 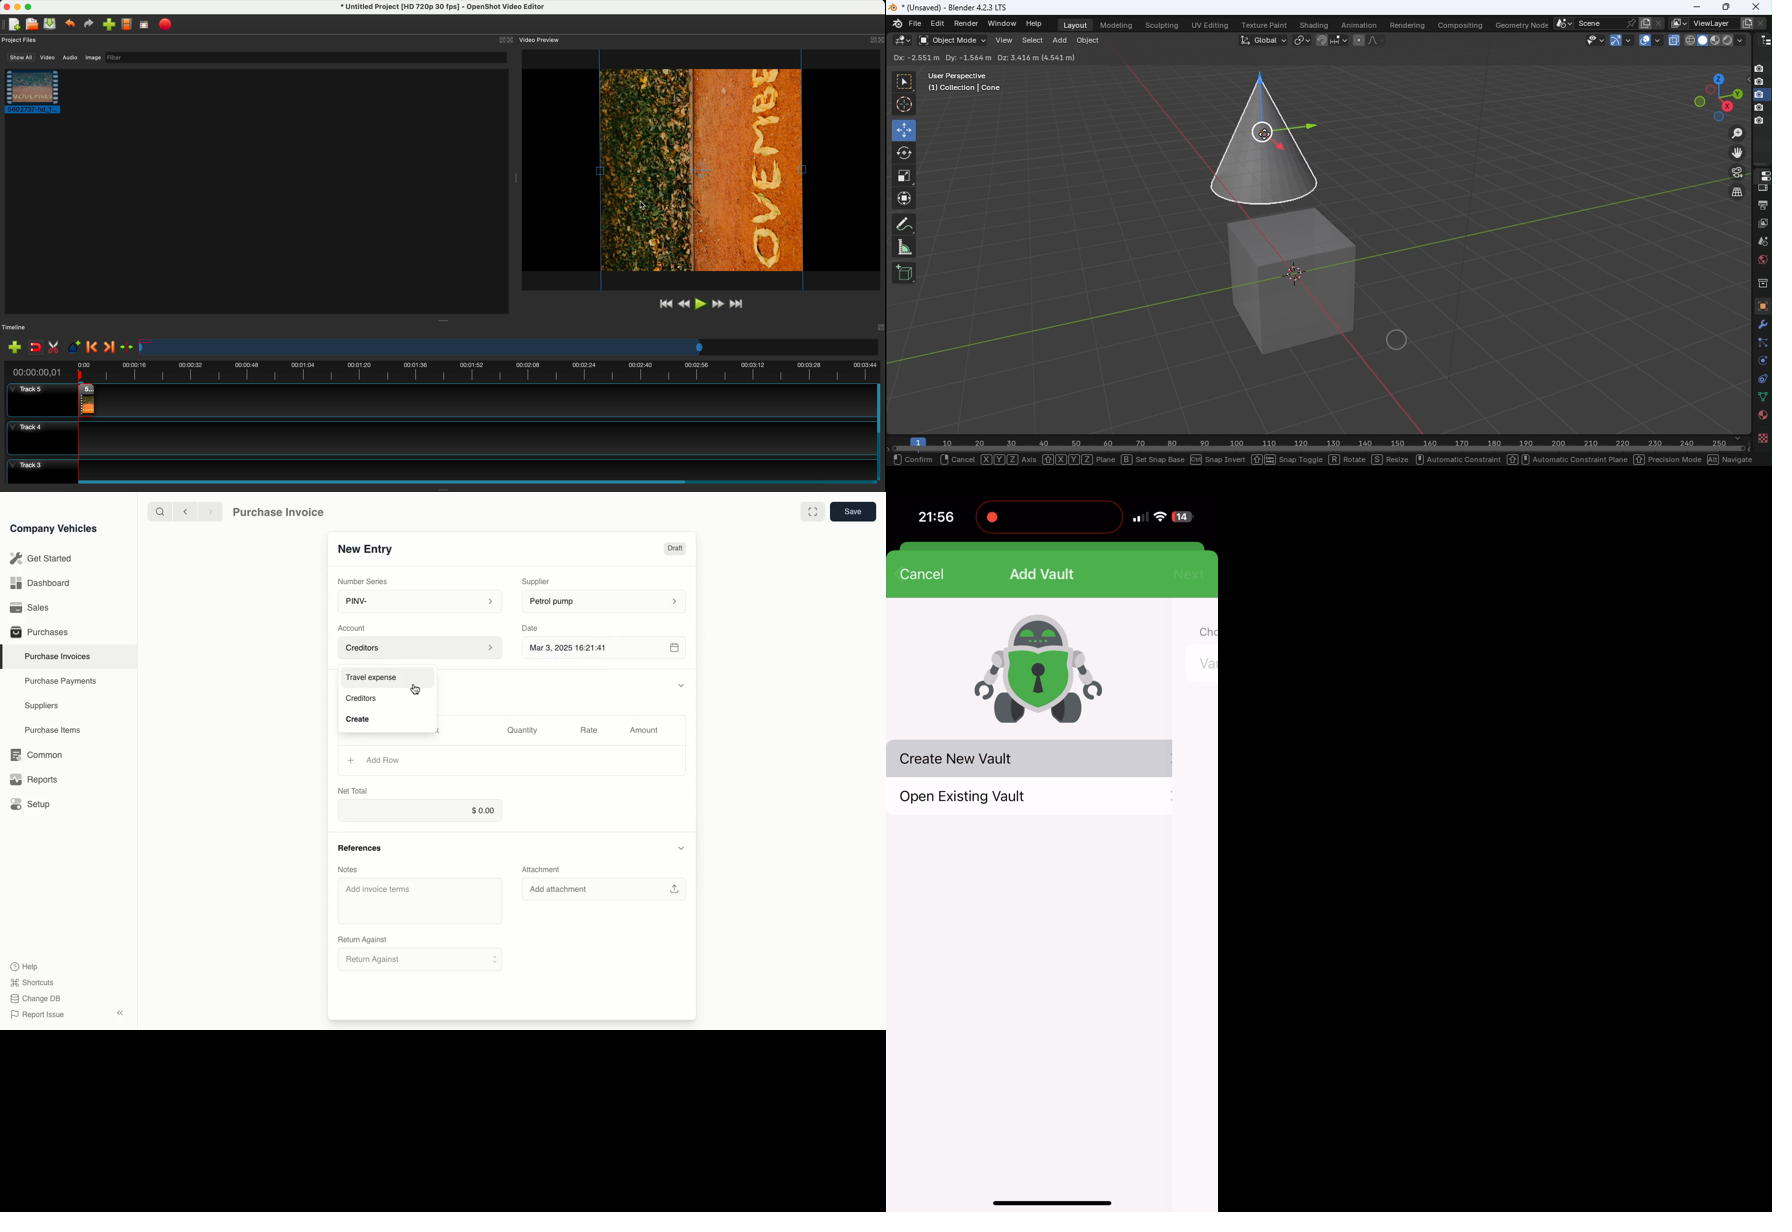 What do you see at coordinates (904, 82) in the screenshot?
I see `Select box` at bounding box center [904, 82].